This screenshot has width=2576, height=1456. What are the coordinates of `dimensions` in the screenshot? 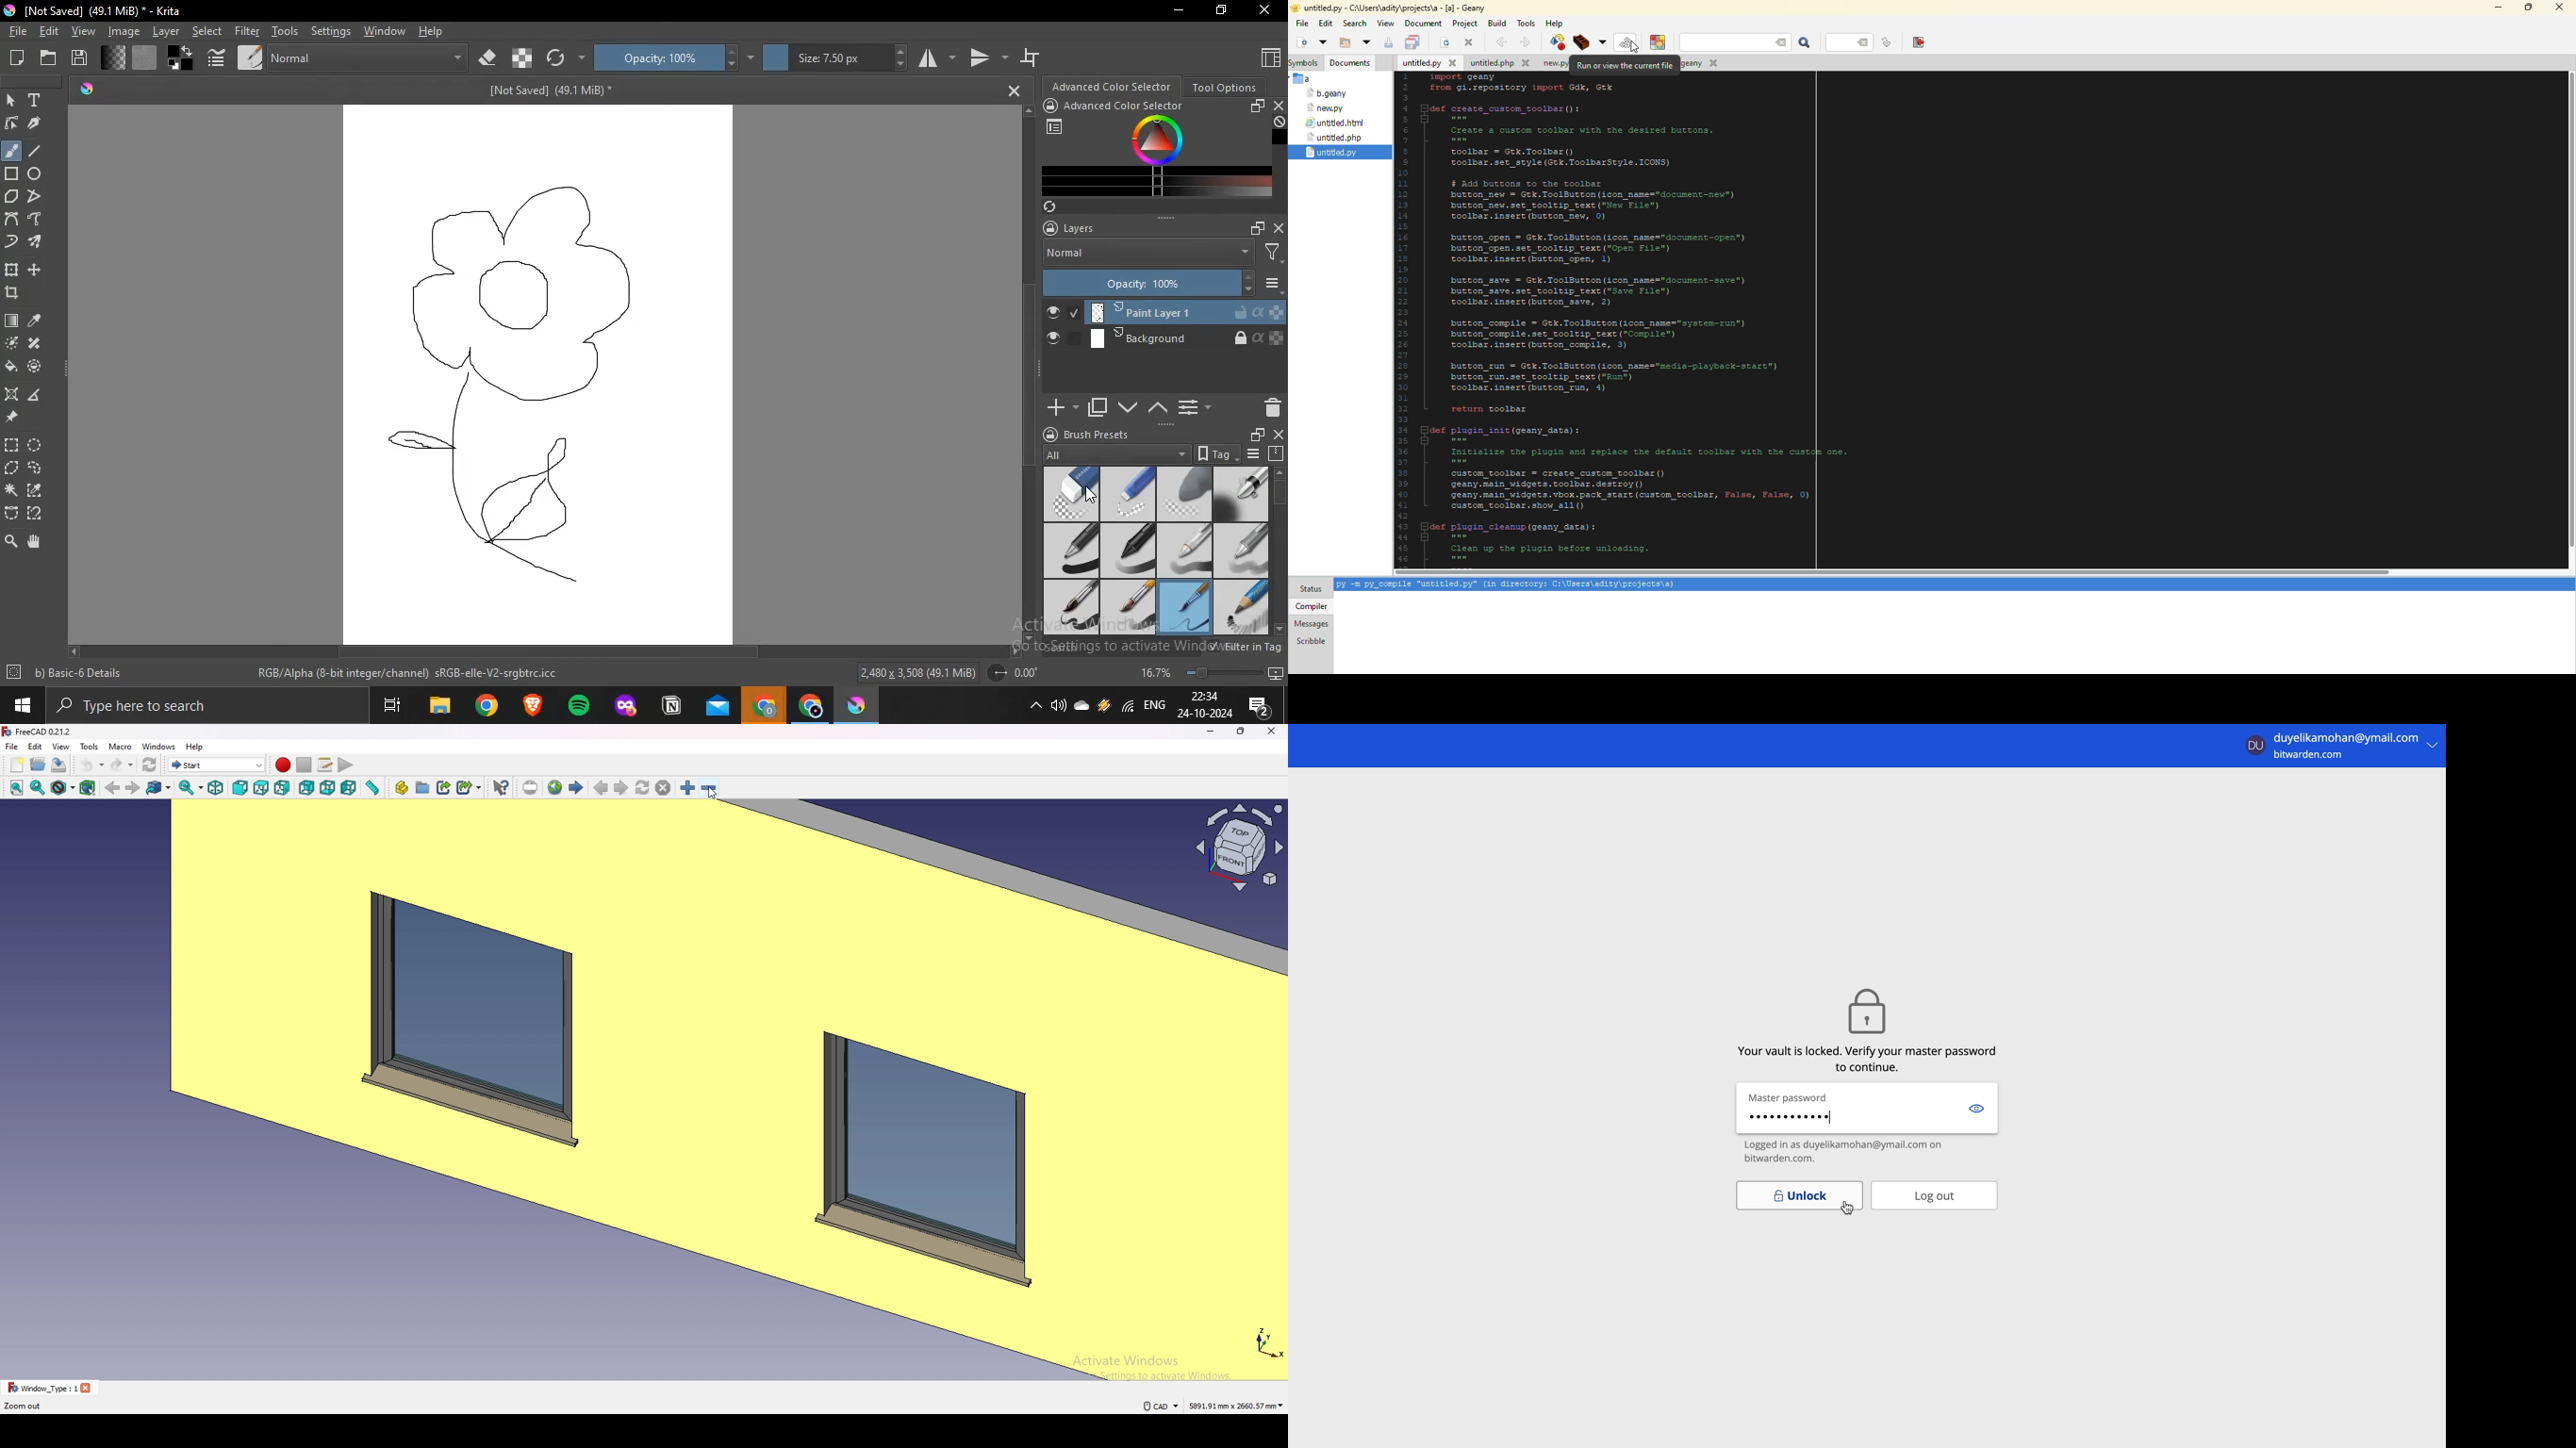 It's located at (1237, 1405).